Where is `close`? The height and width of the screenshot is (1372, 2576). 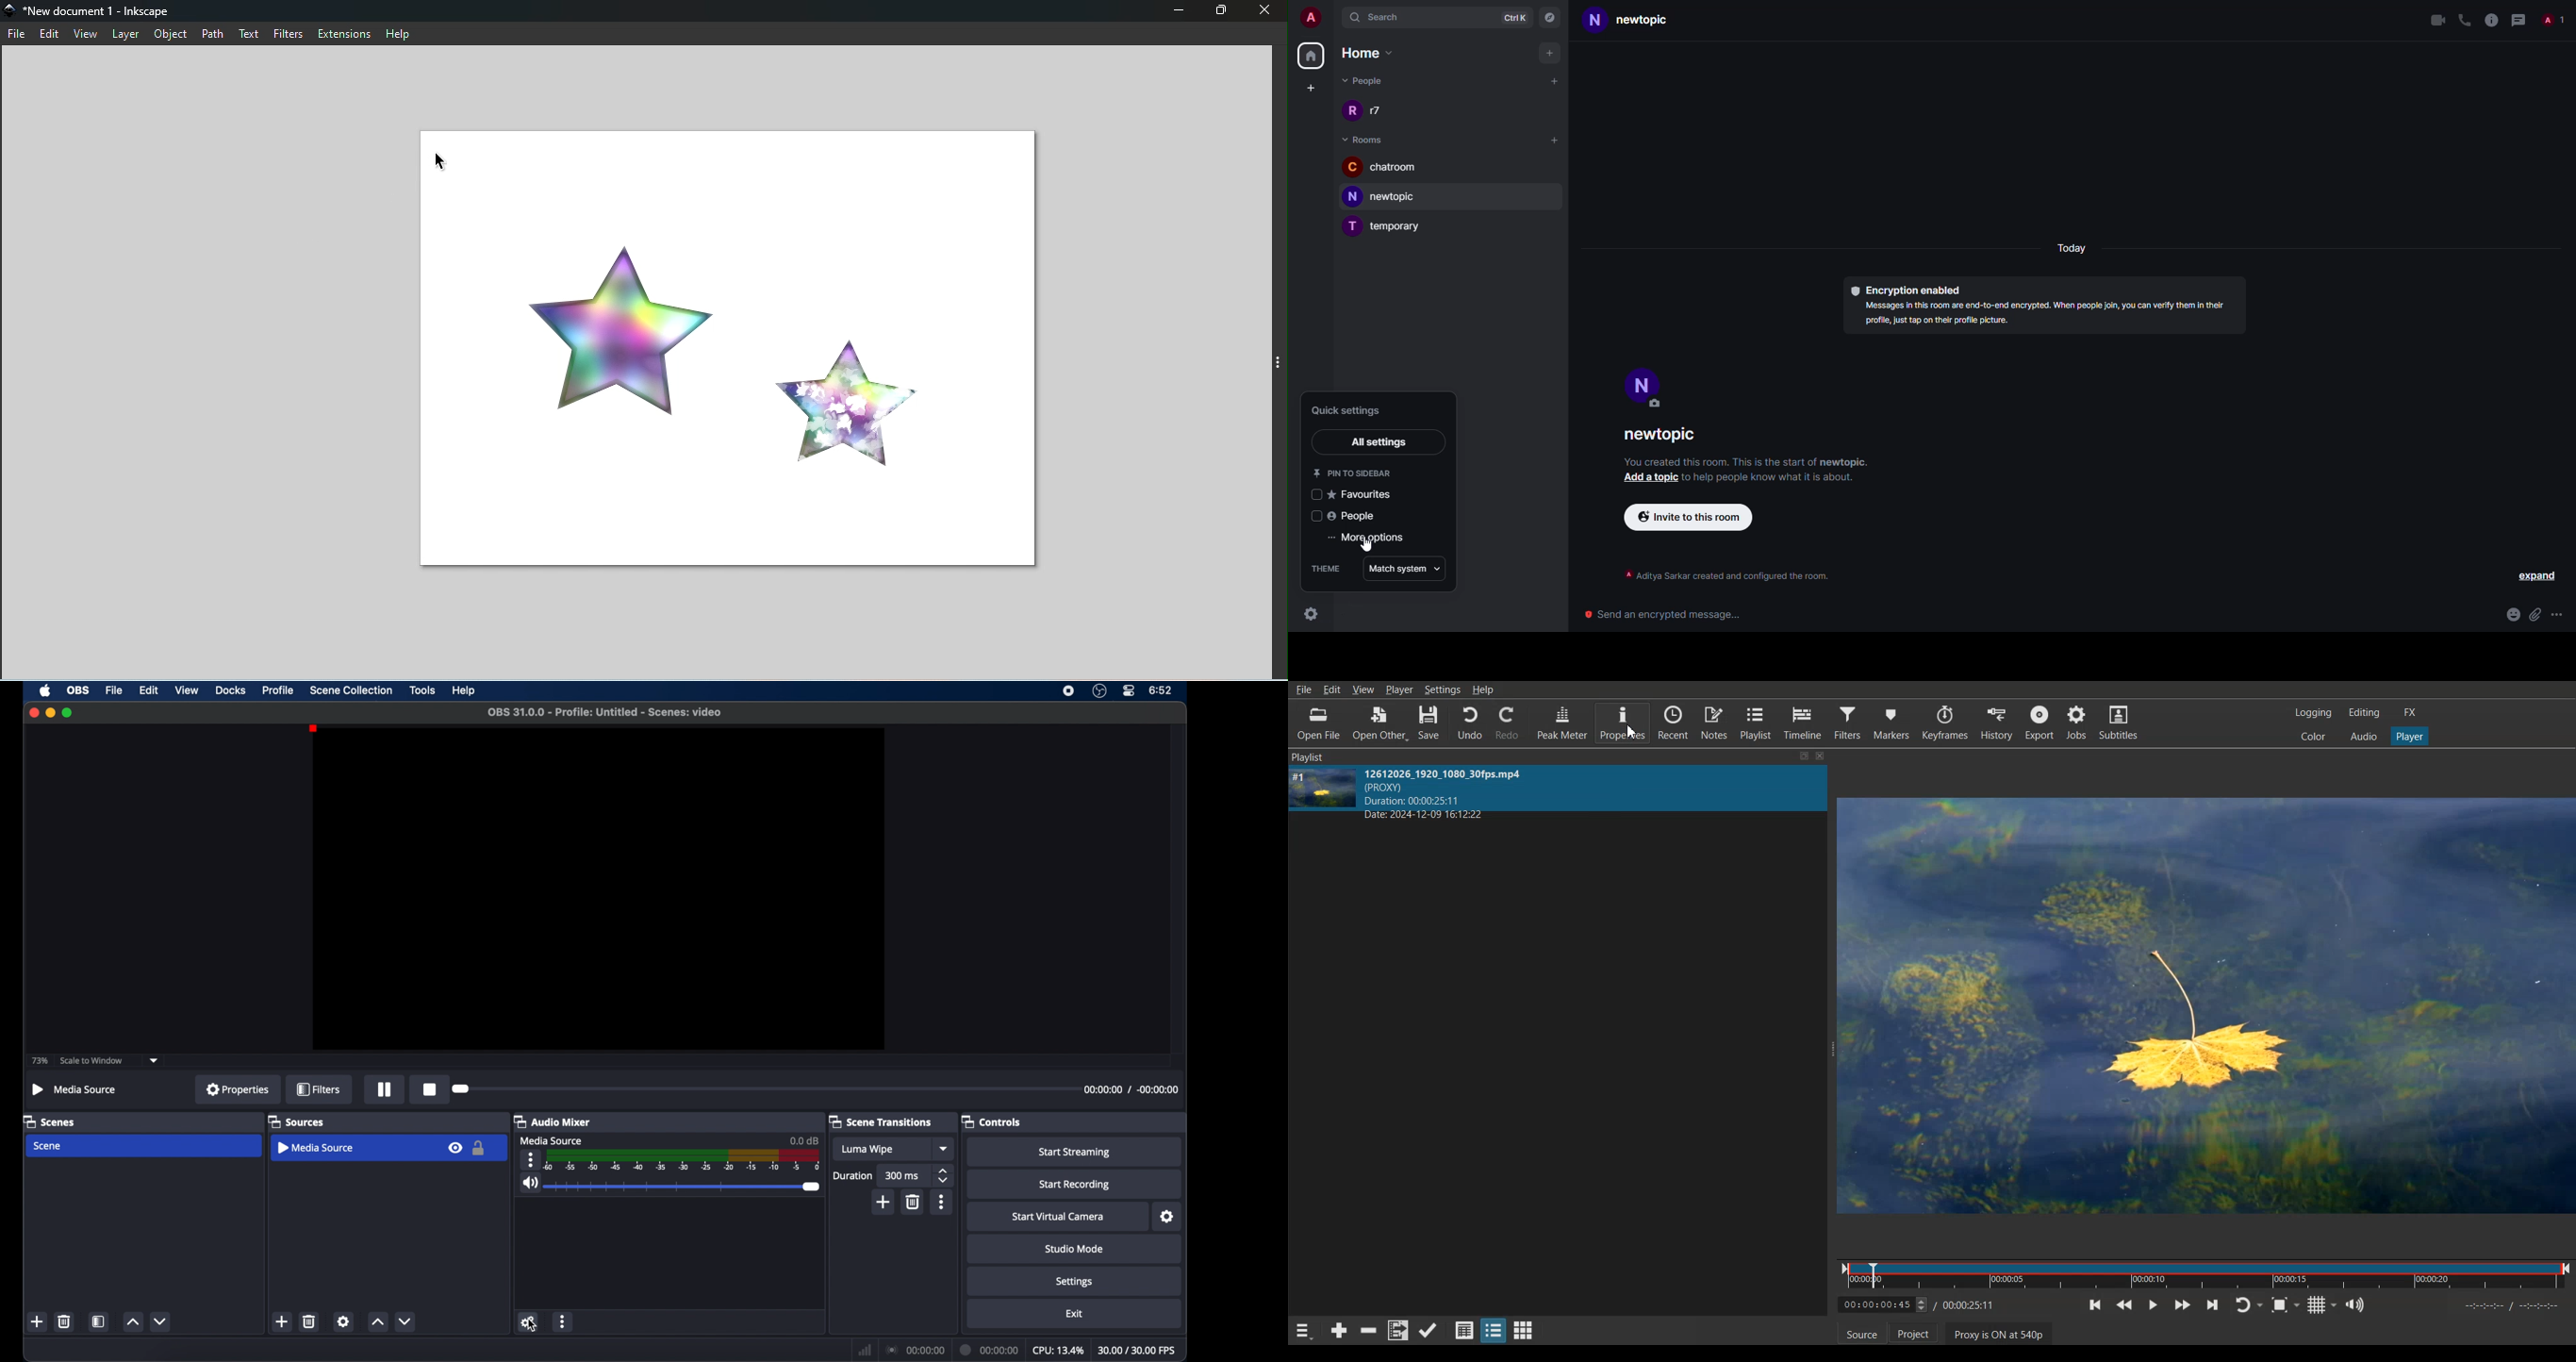
close is located at coordinates (33, 712).